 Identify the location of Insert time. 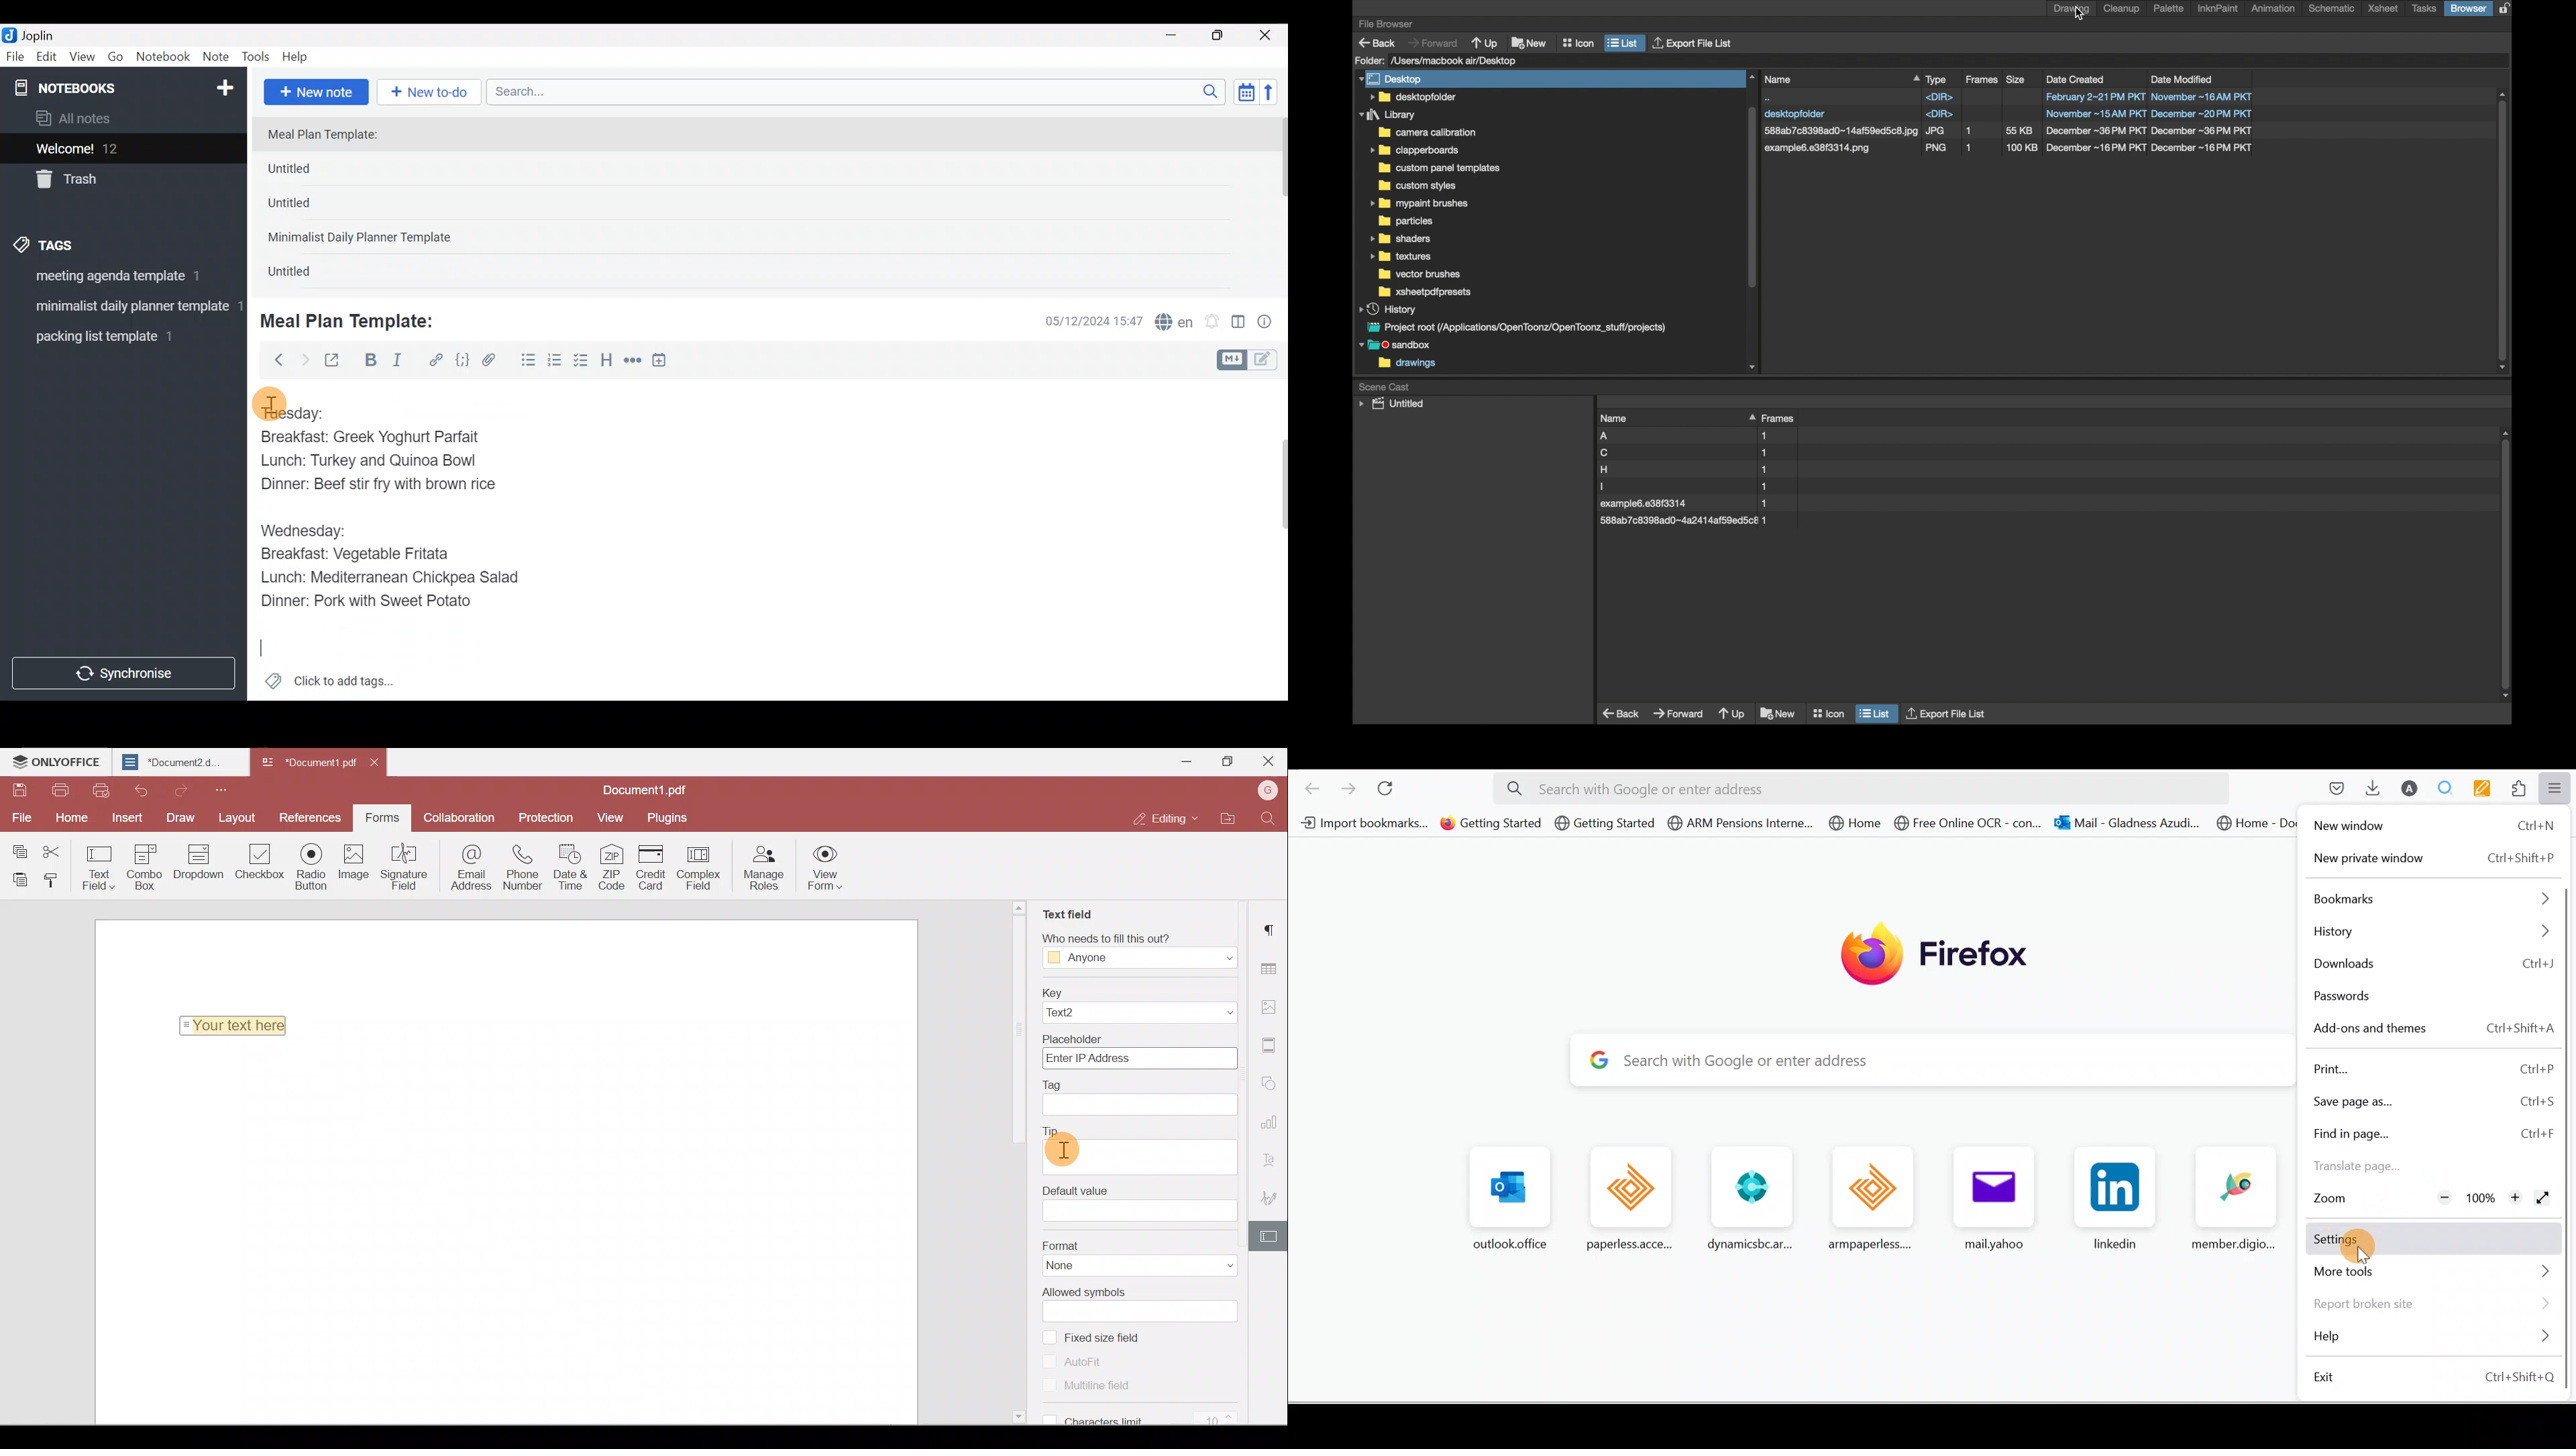
(665, 362).